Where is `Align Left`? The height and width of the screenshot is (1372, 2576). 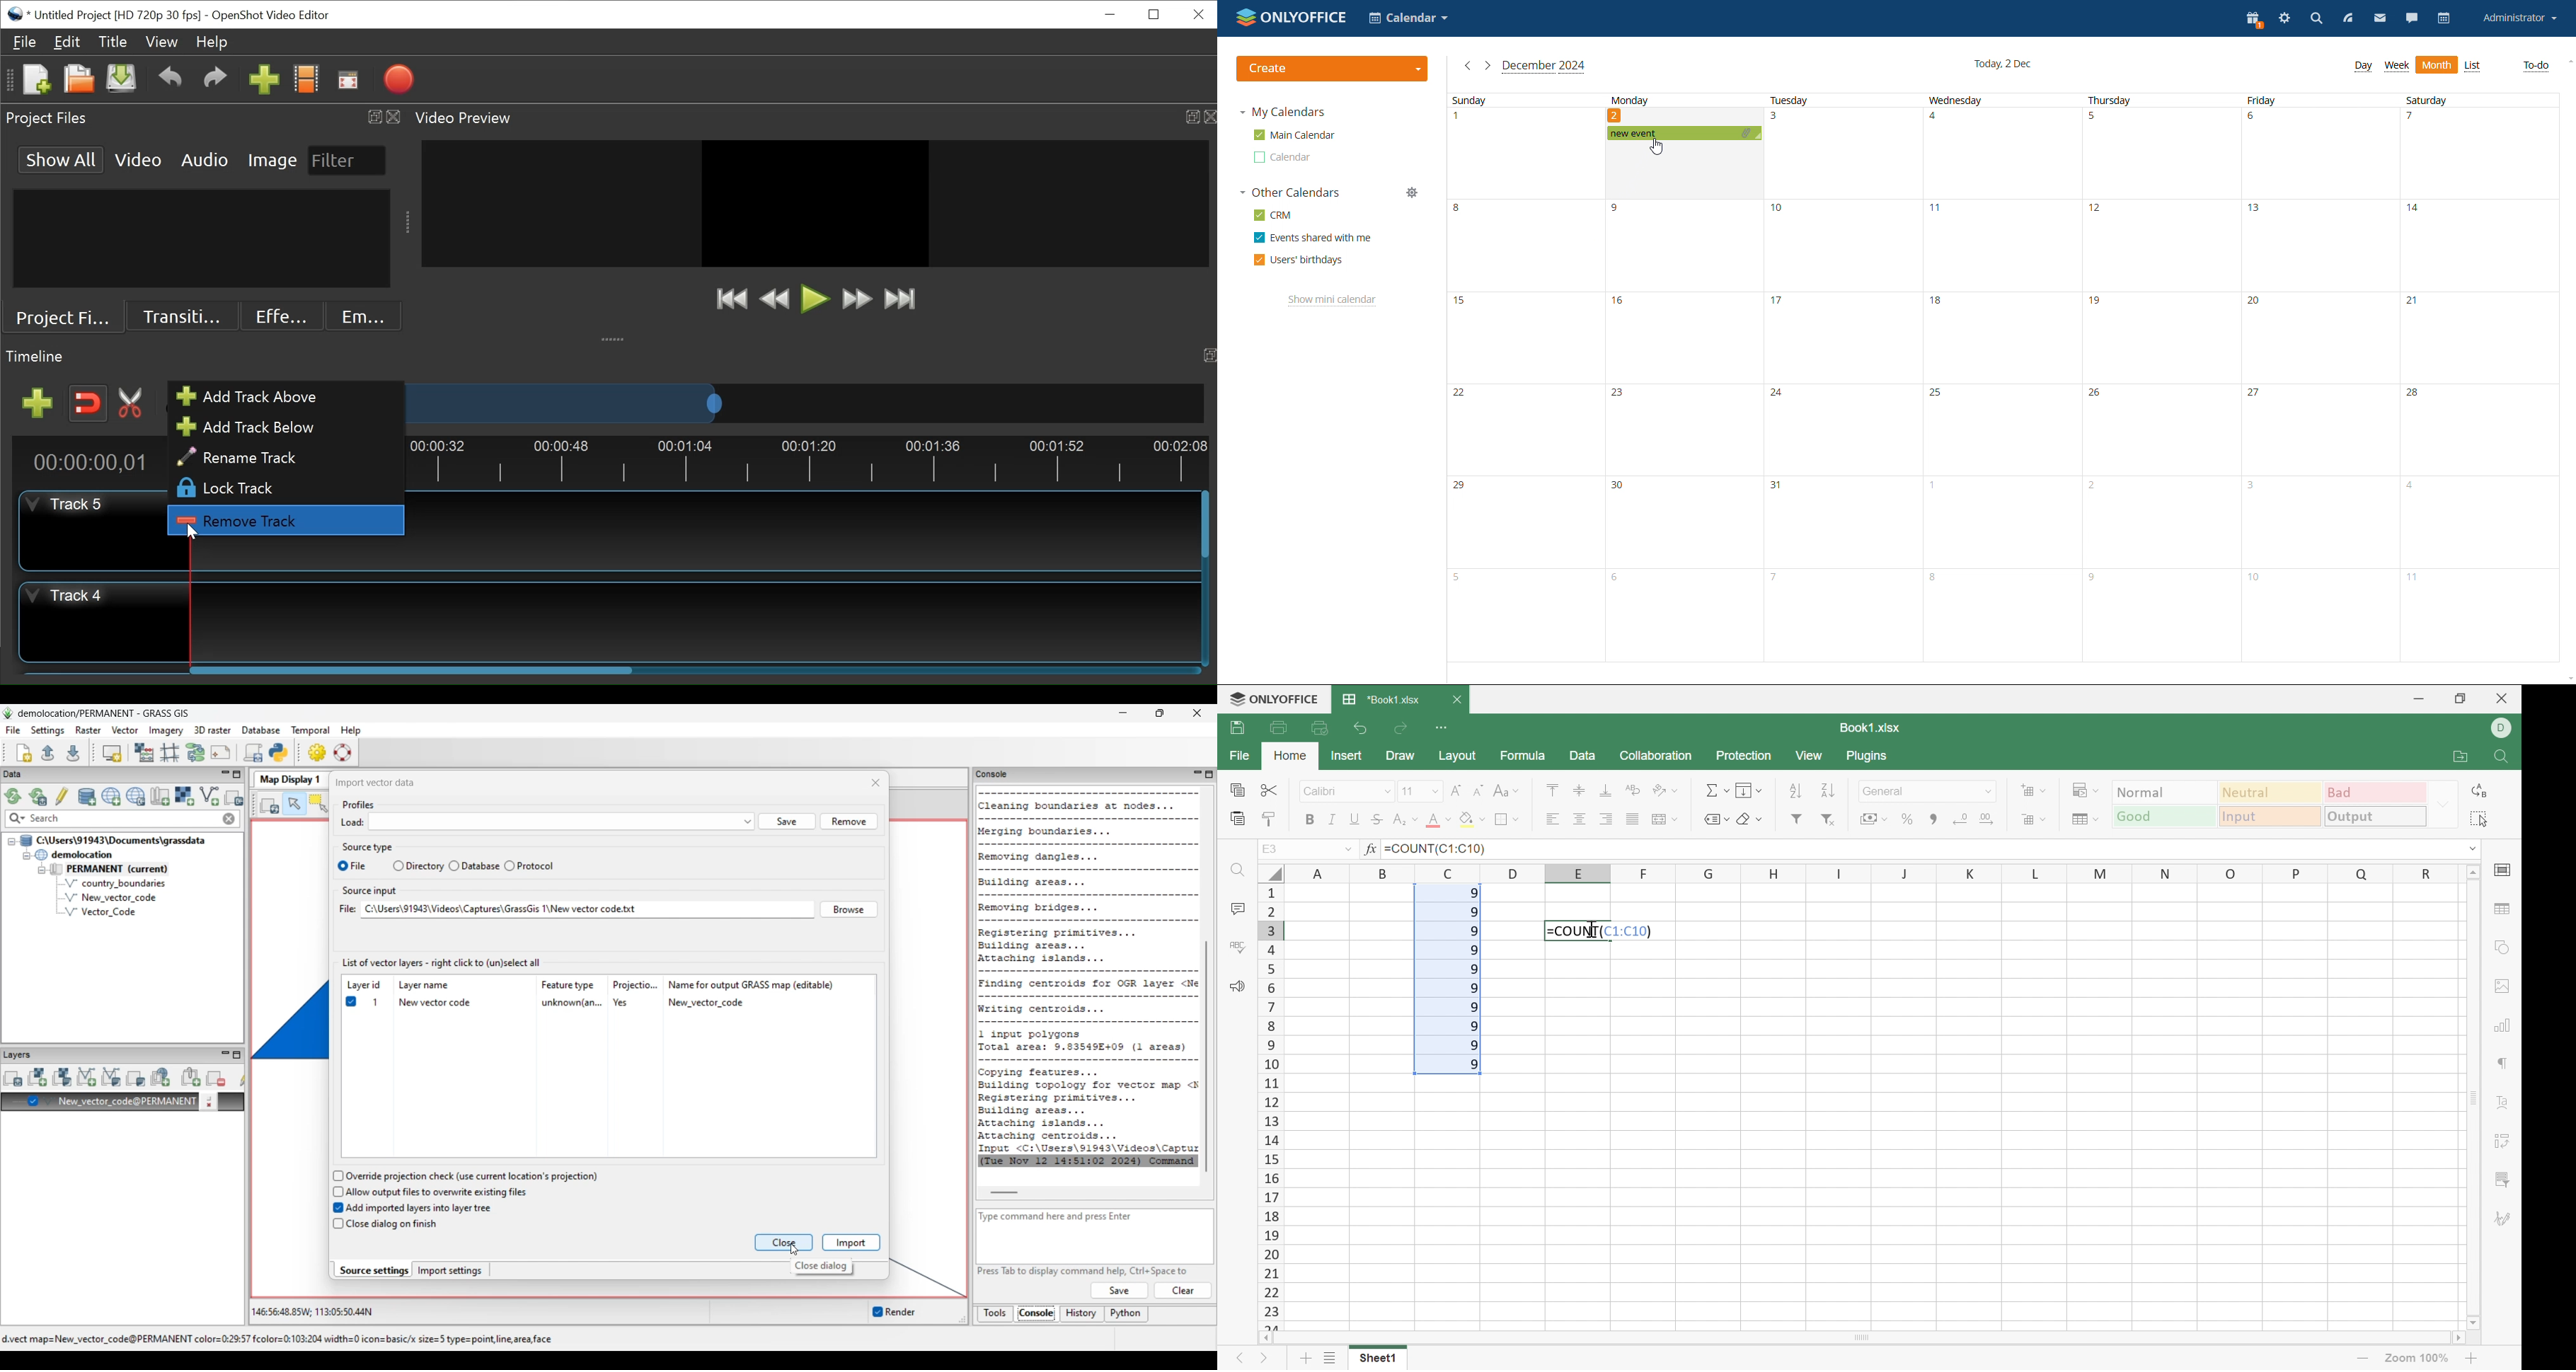
Align Left is located at coordinates (1552, 819).